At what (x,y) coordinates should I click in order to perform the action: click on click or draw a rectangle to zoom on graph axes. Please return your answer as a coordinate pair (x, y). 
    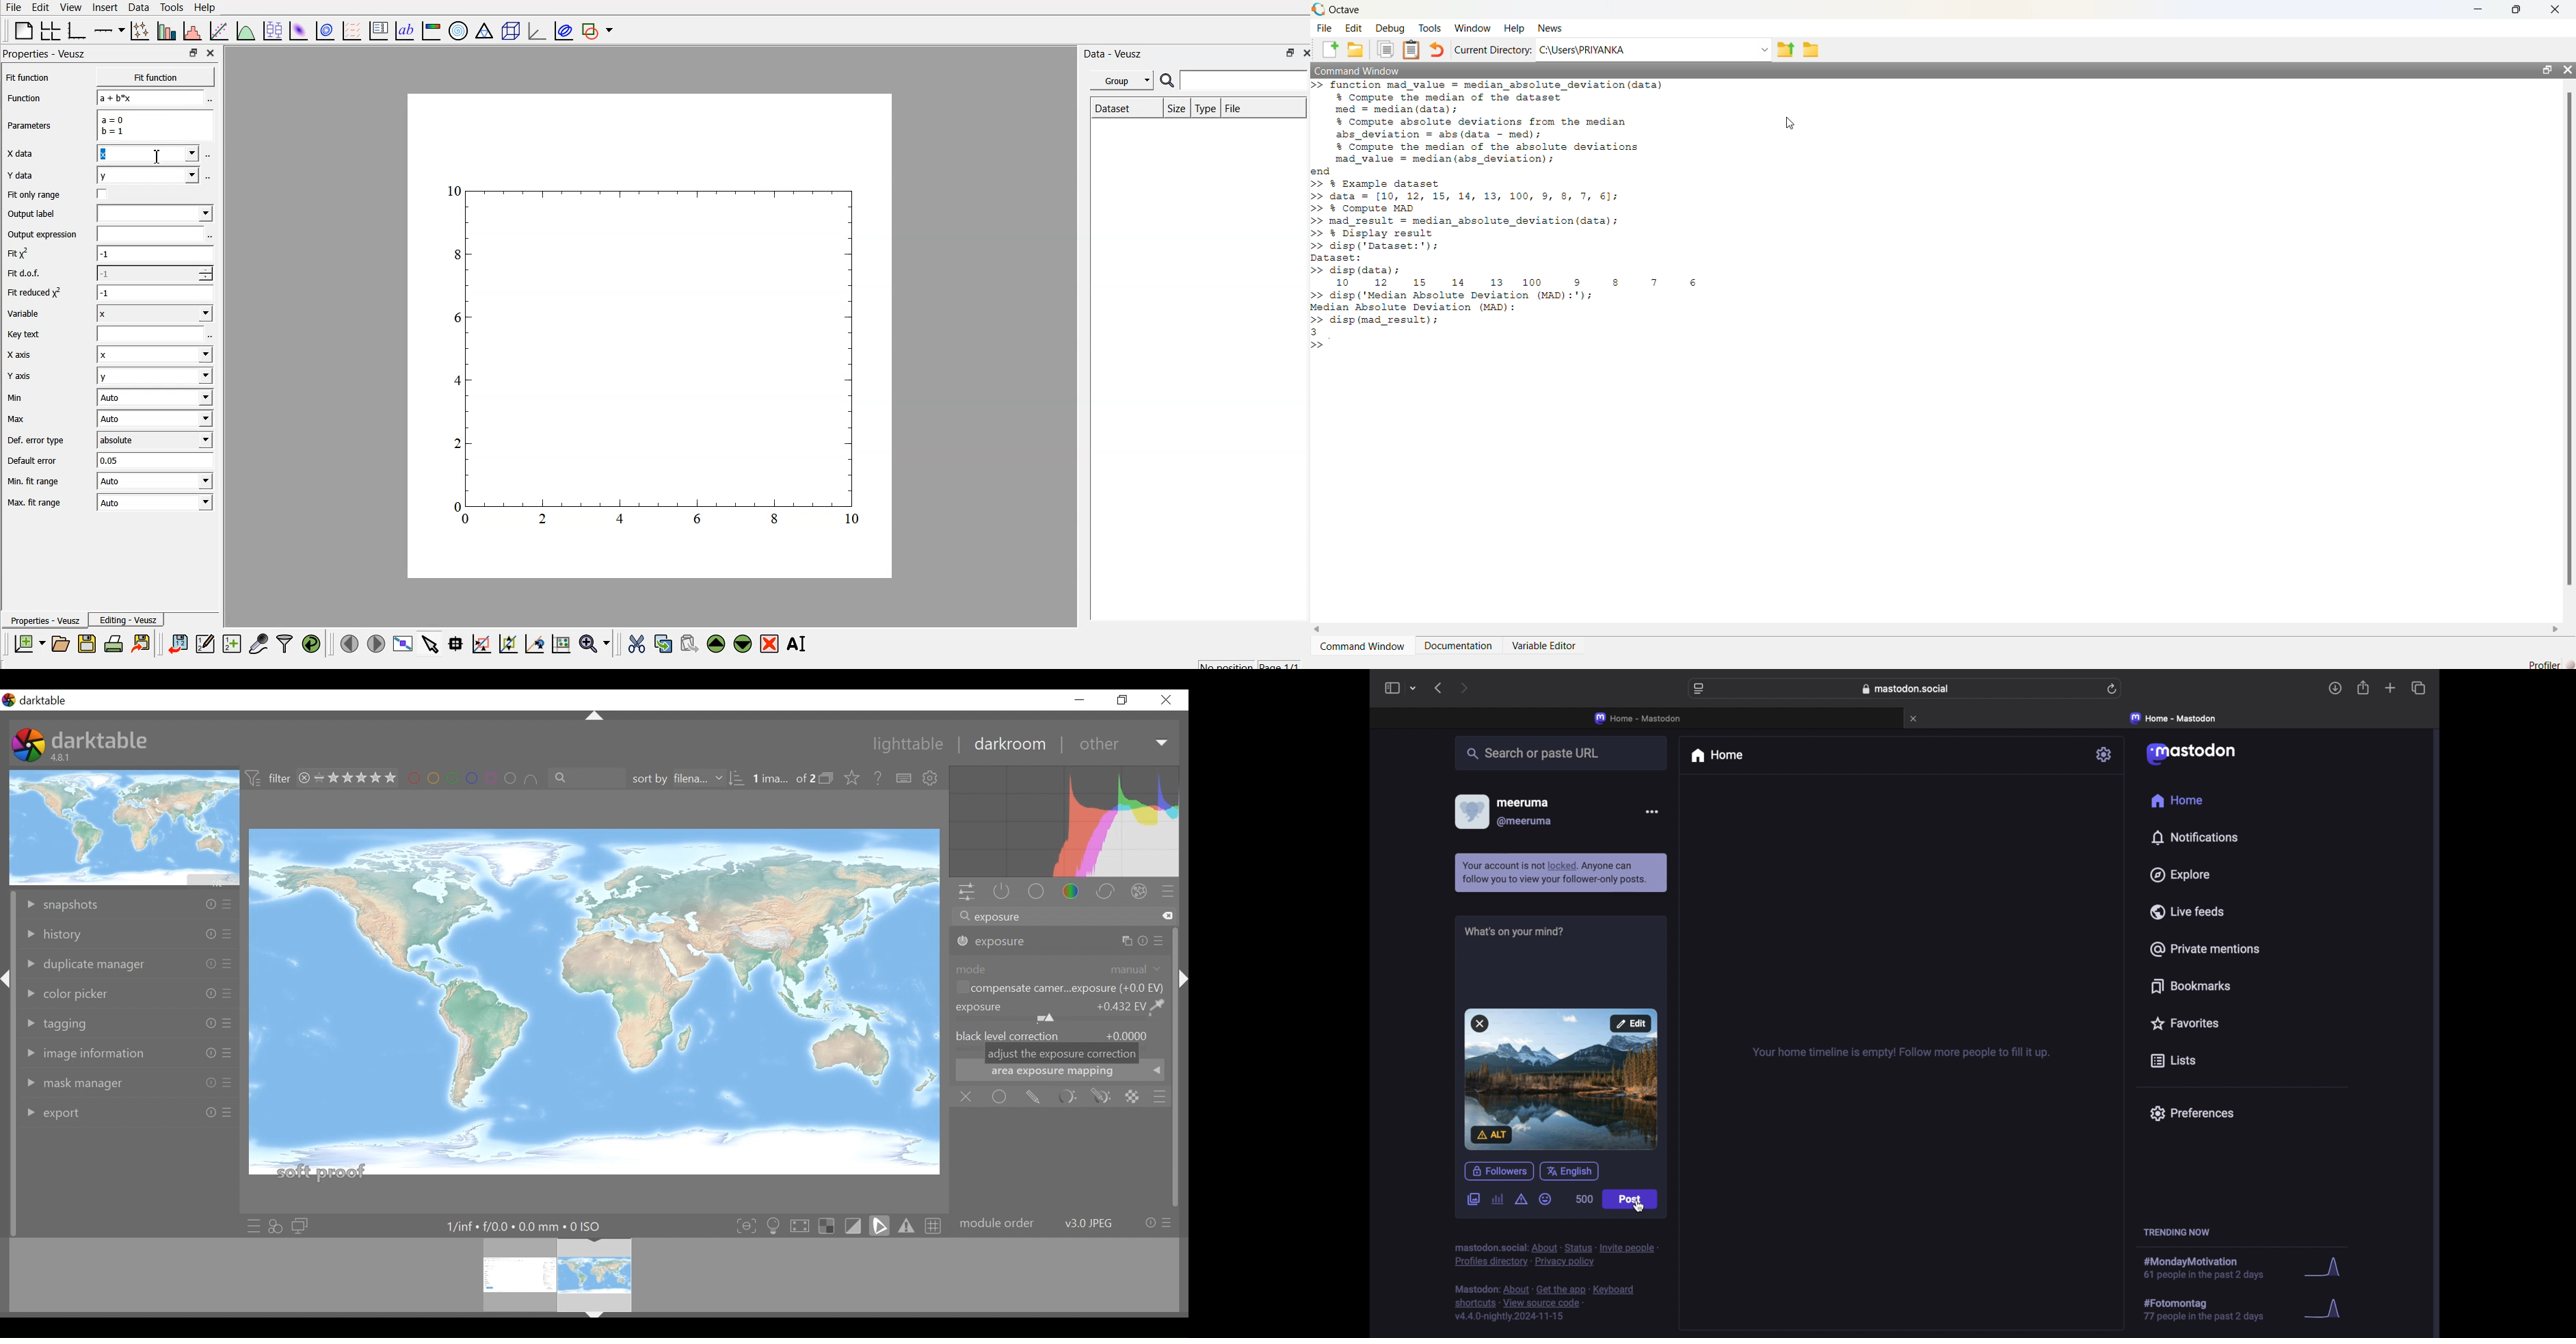
    Looking at the image, I should click on (483, 645).